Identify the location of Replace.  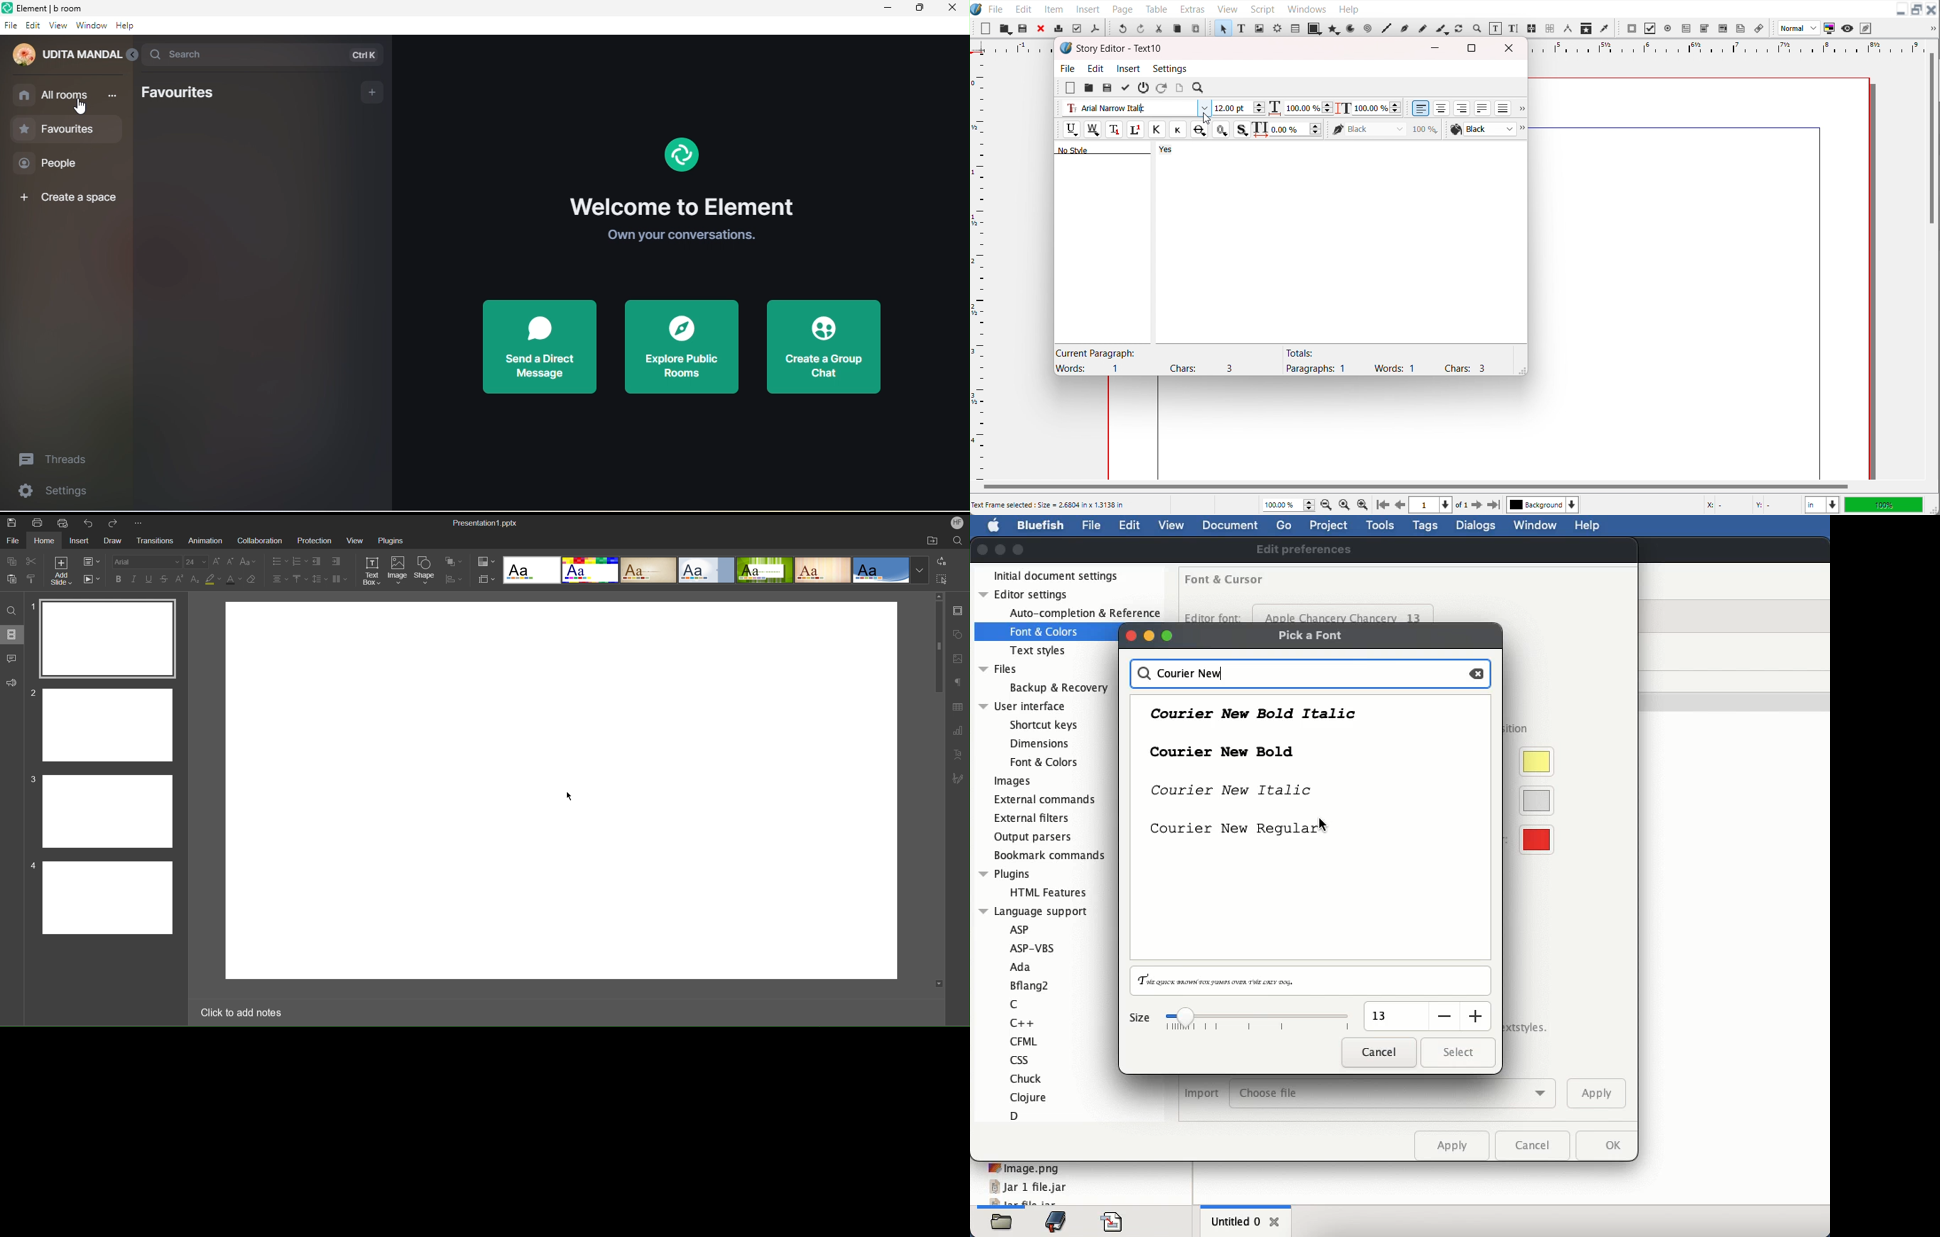
(942, 562).